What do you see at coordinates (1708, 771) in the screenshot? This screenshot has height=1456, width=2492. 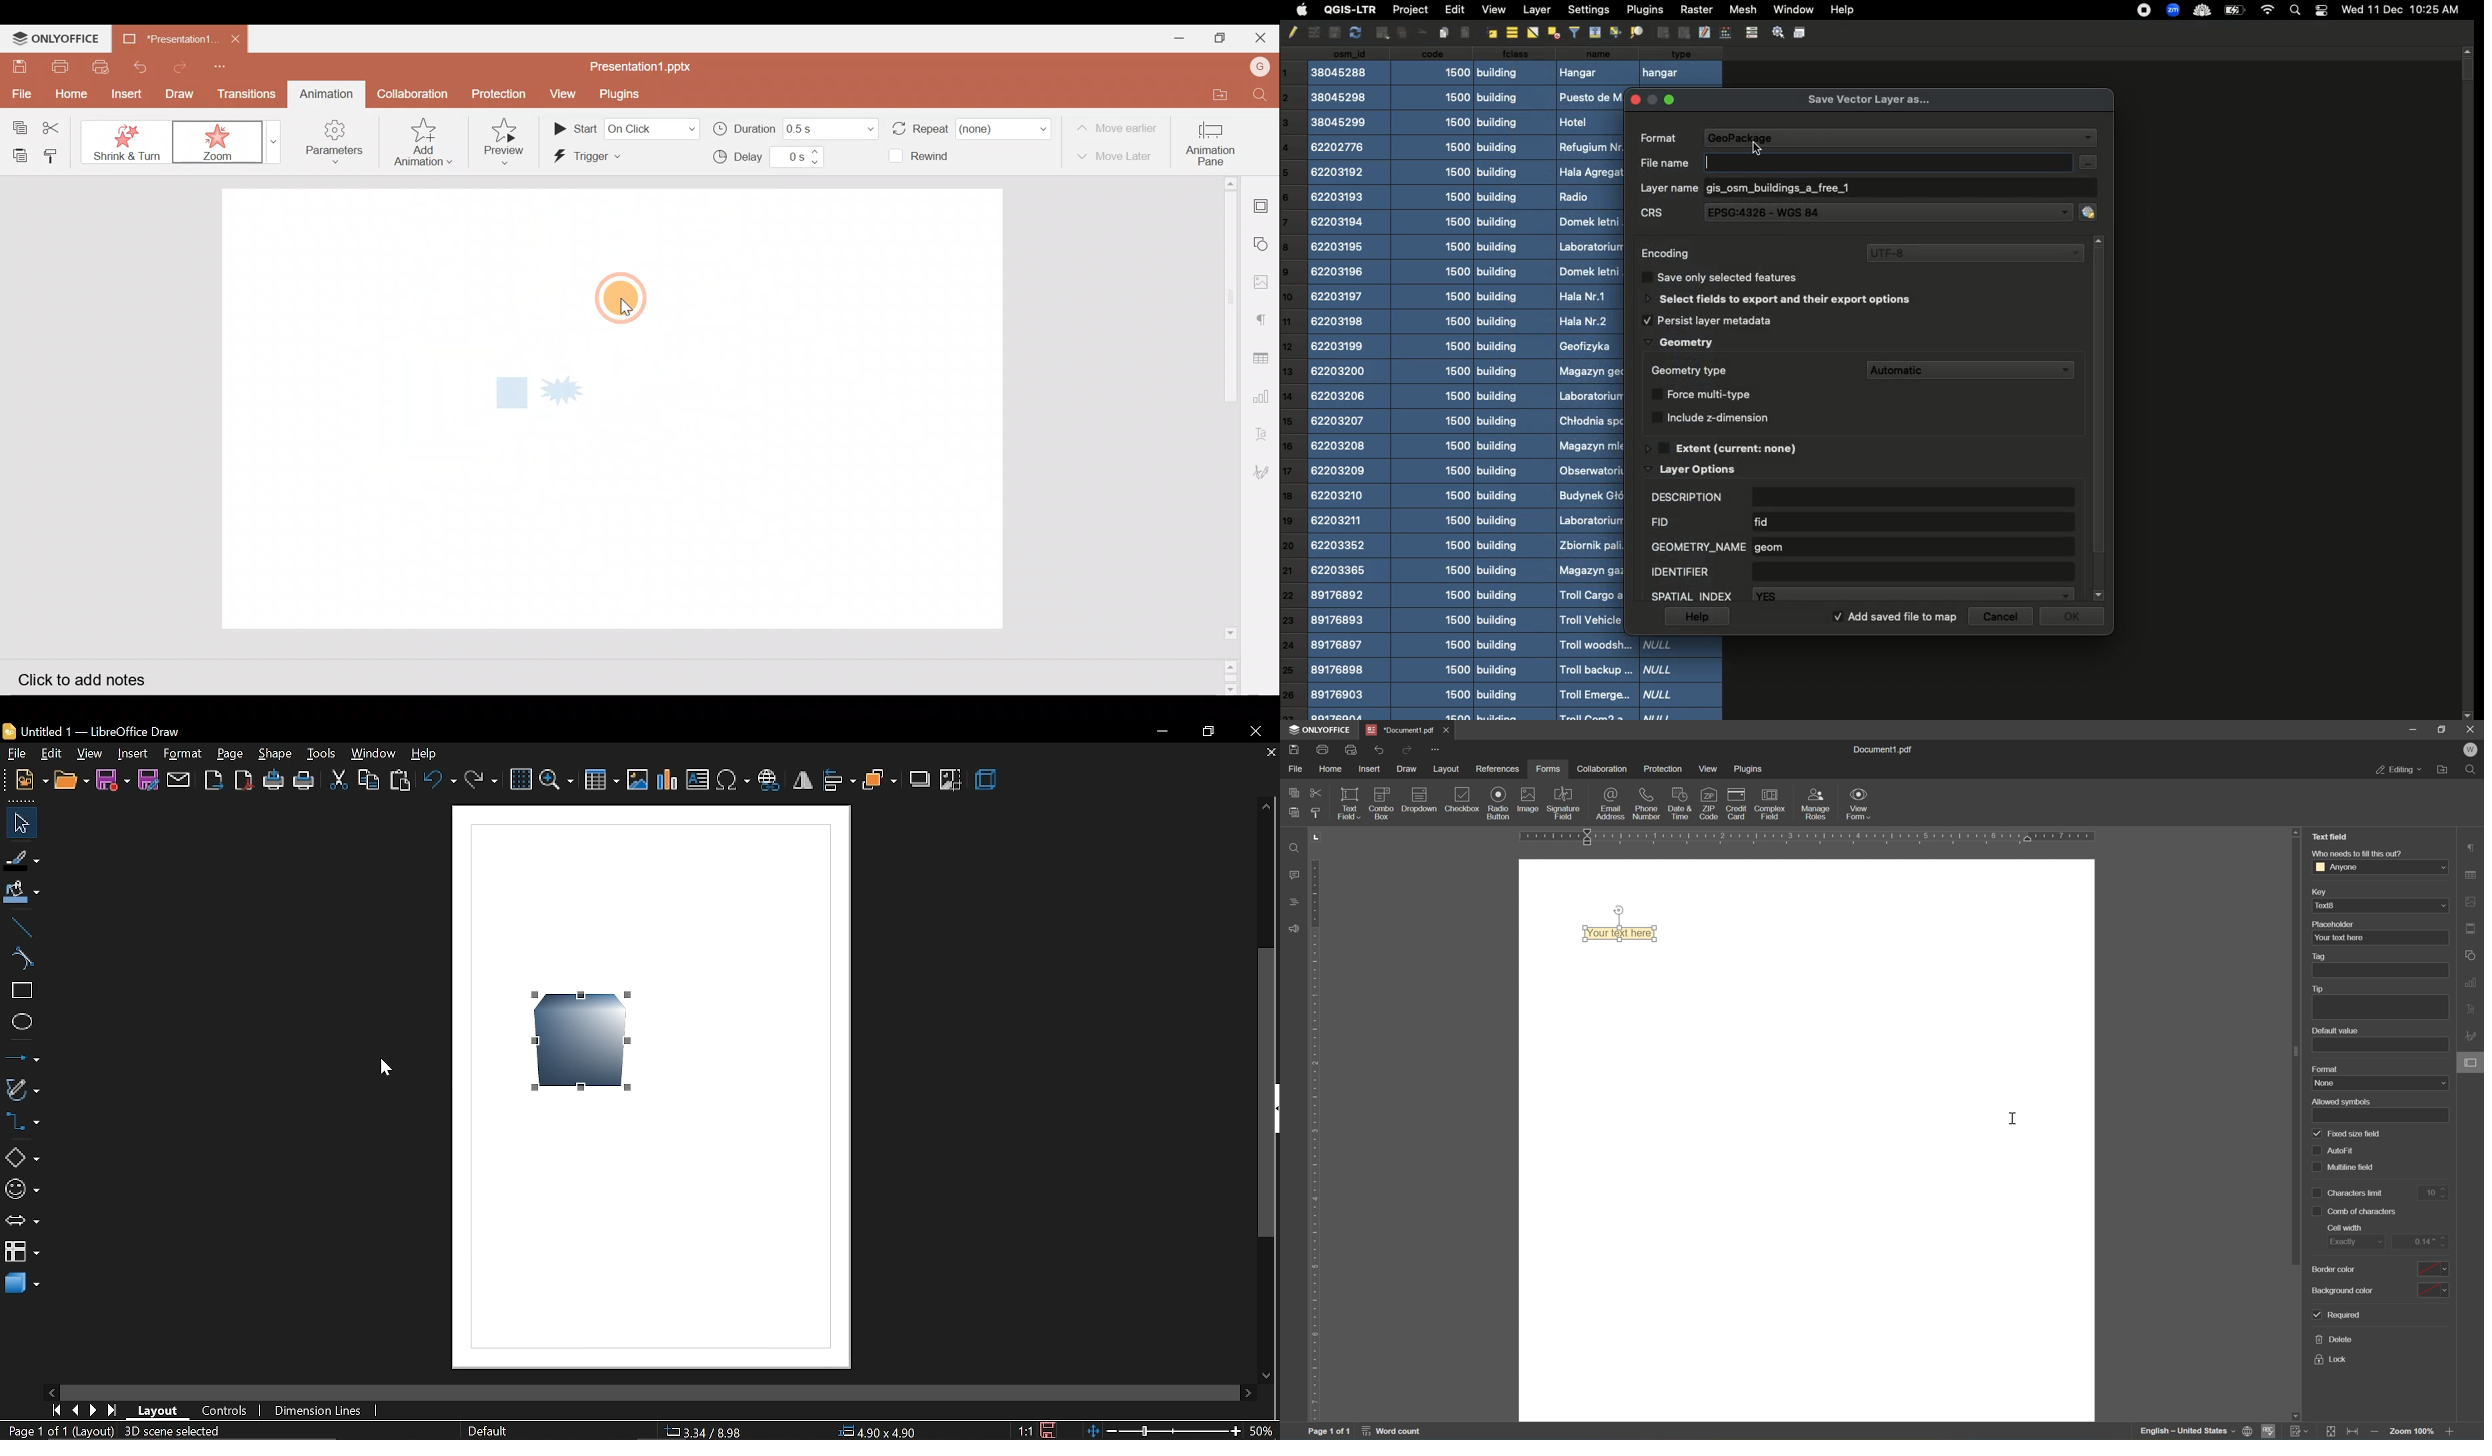 I see `view` at bounding box center [1708, 771].